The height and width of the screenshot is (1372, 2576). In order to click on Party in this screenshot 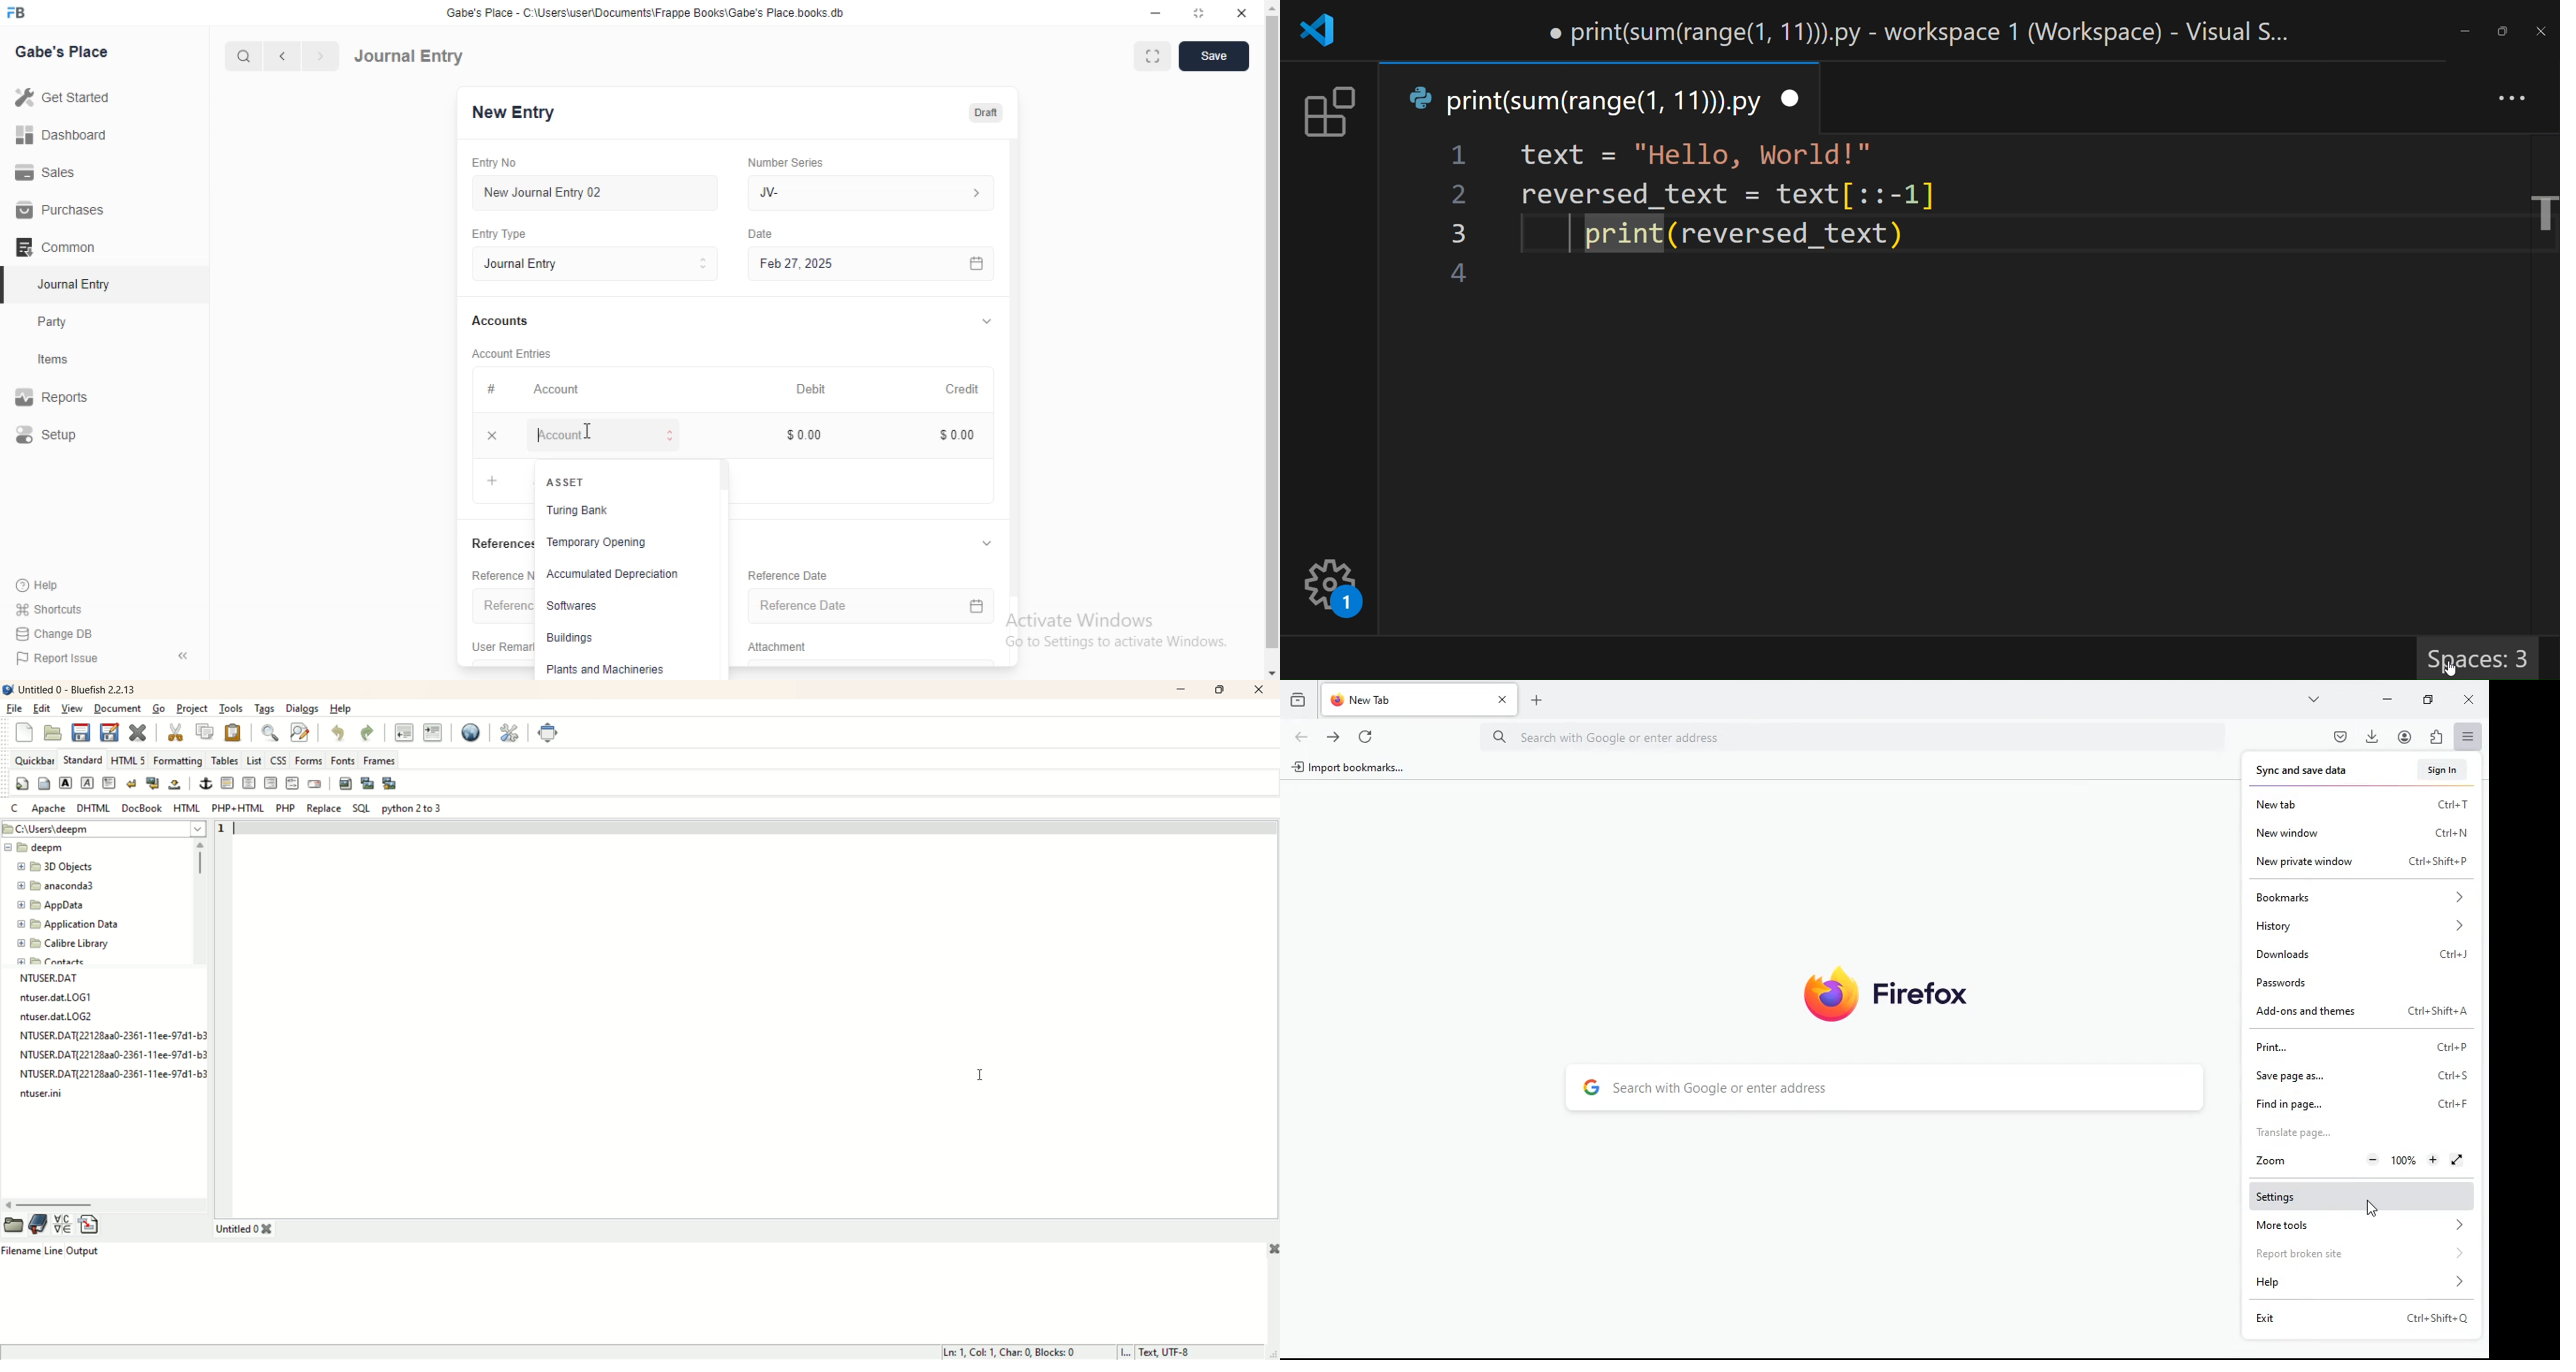, I will do `click(54, 322)`.